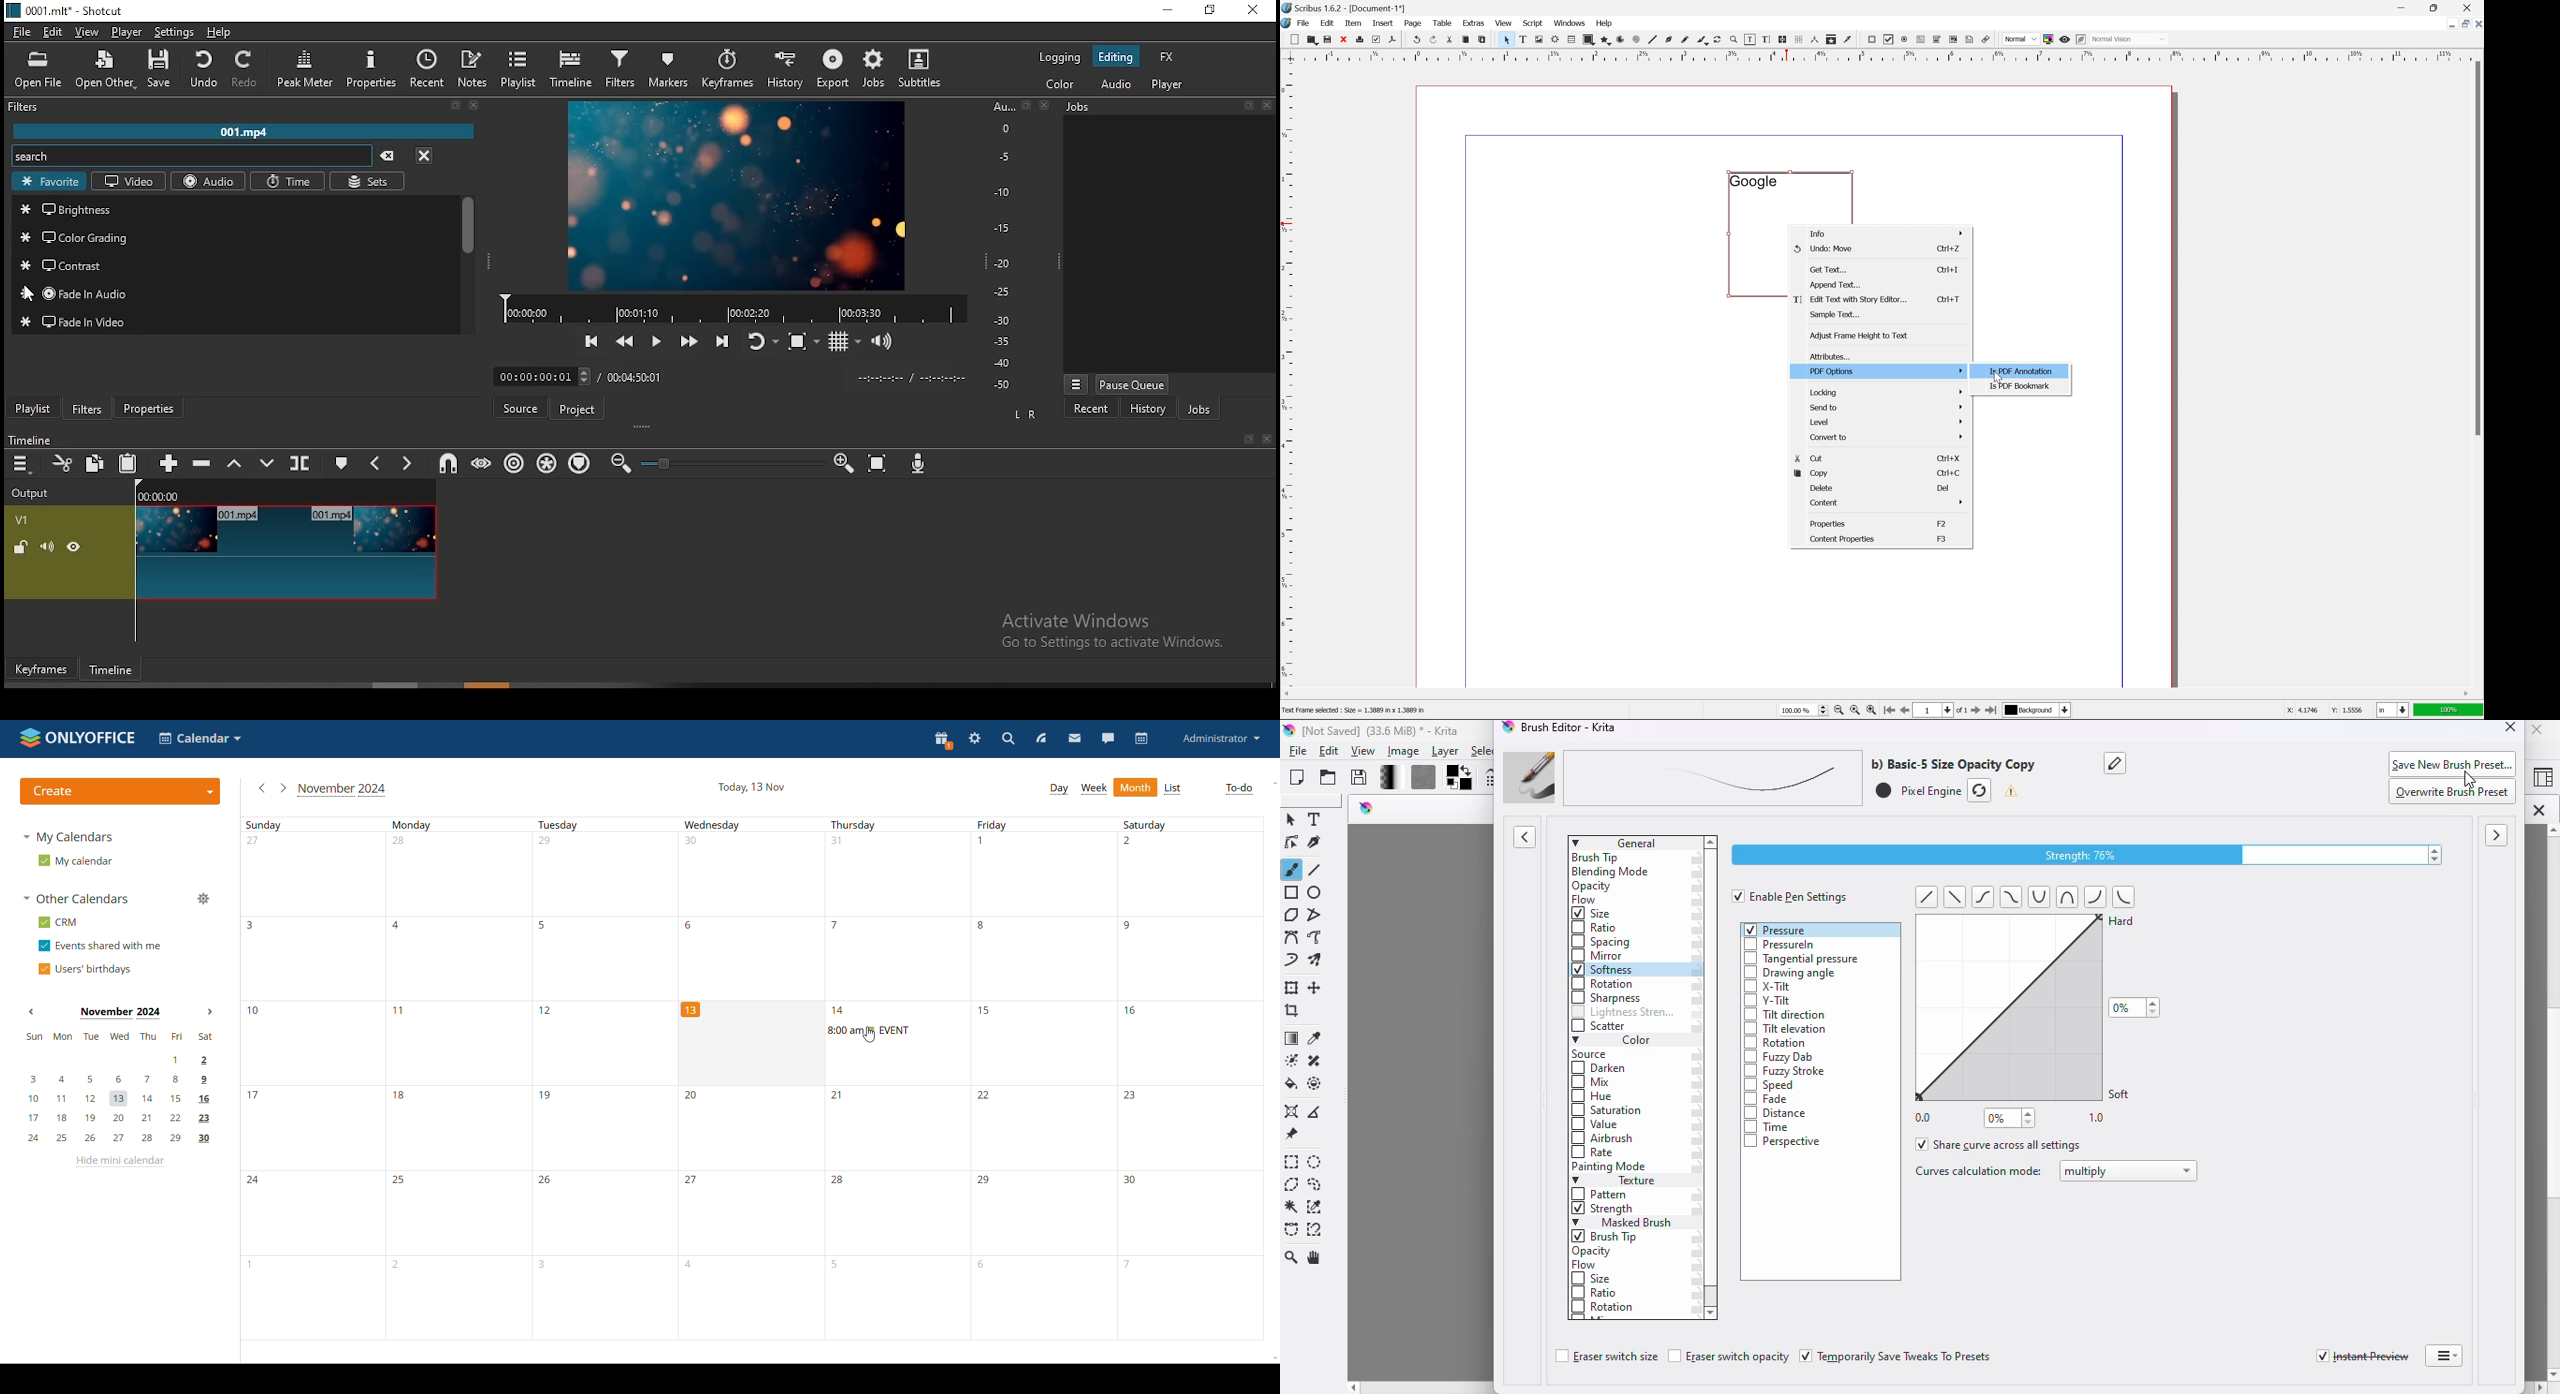 Image resolution: width=2576 pixels, height=1400 pixels. What do you see at coordinates (1442, 23) in the screenshot?
I see `table` at bounding box center [1442, 23].